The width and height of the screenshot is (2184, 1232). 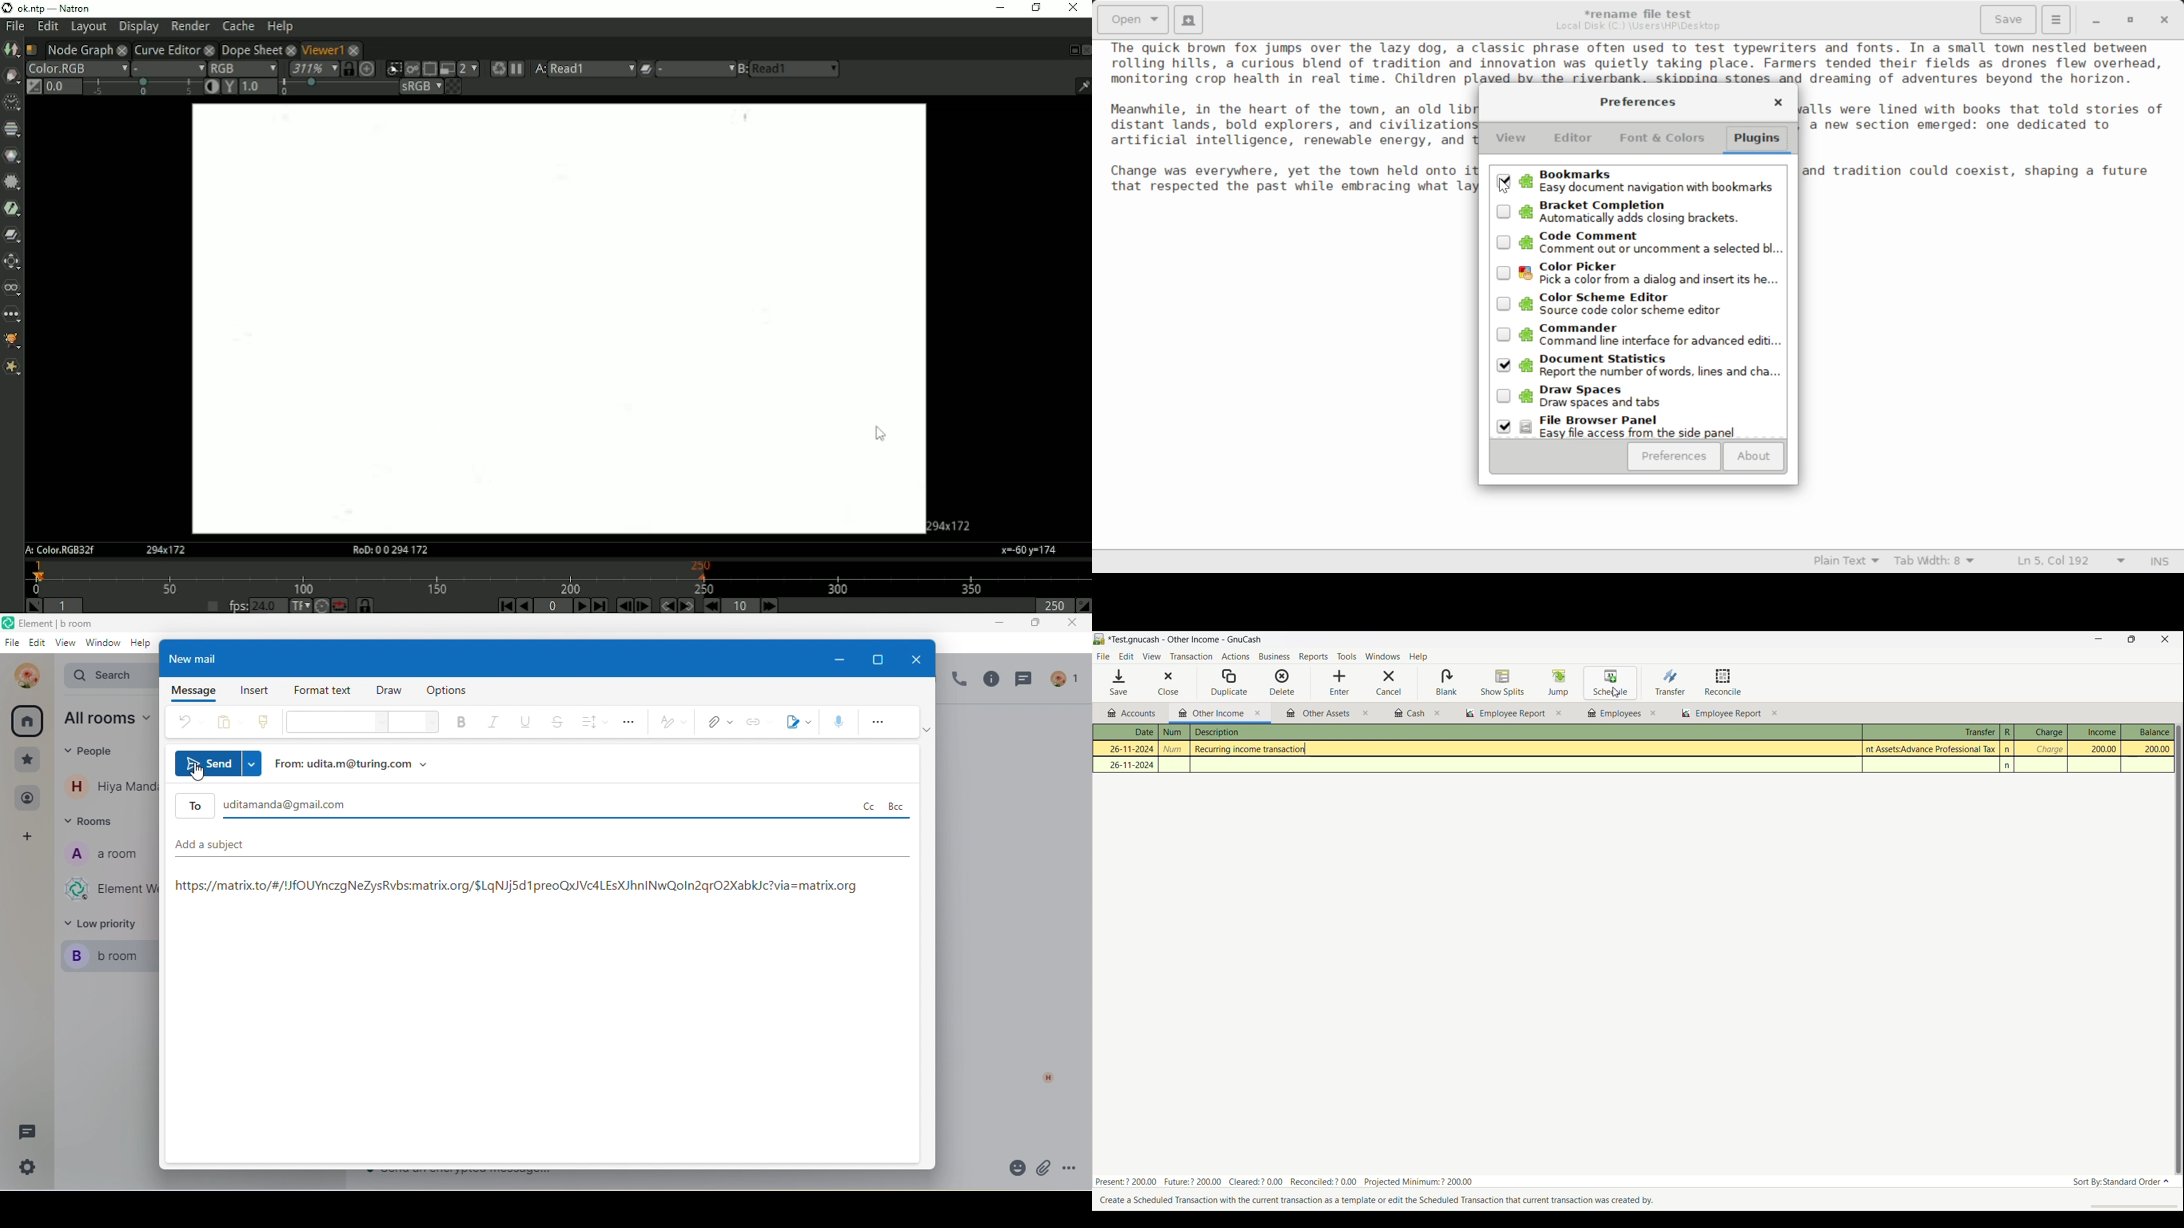 What do you see at coordinates (91, 751) in the screenshot?
I see `eople` at bounding box center [91, 751].